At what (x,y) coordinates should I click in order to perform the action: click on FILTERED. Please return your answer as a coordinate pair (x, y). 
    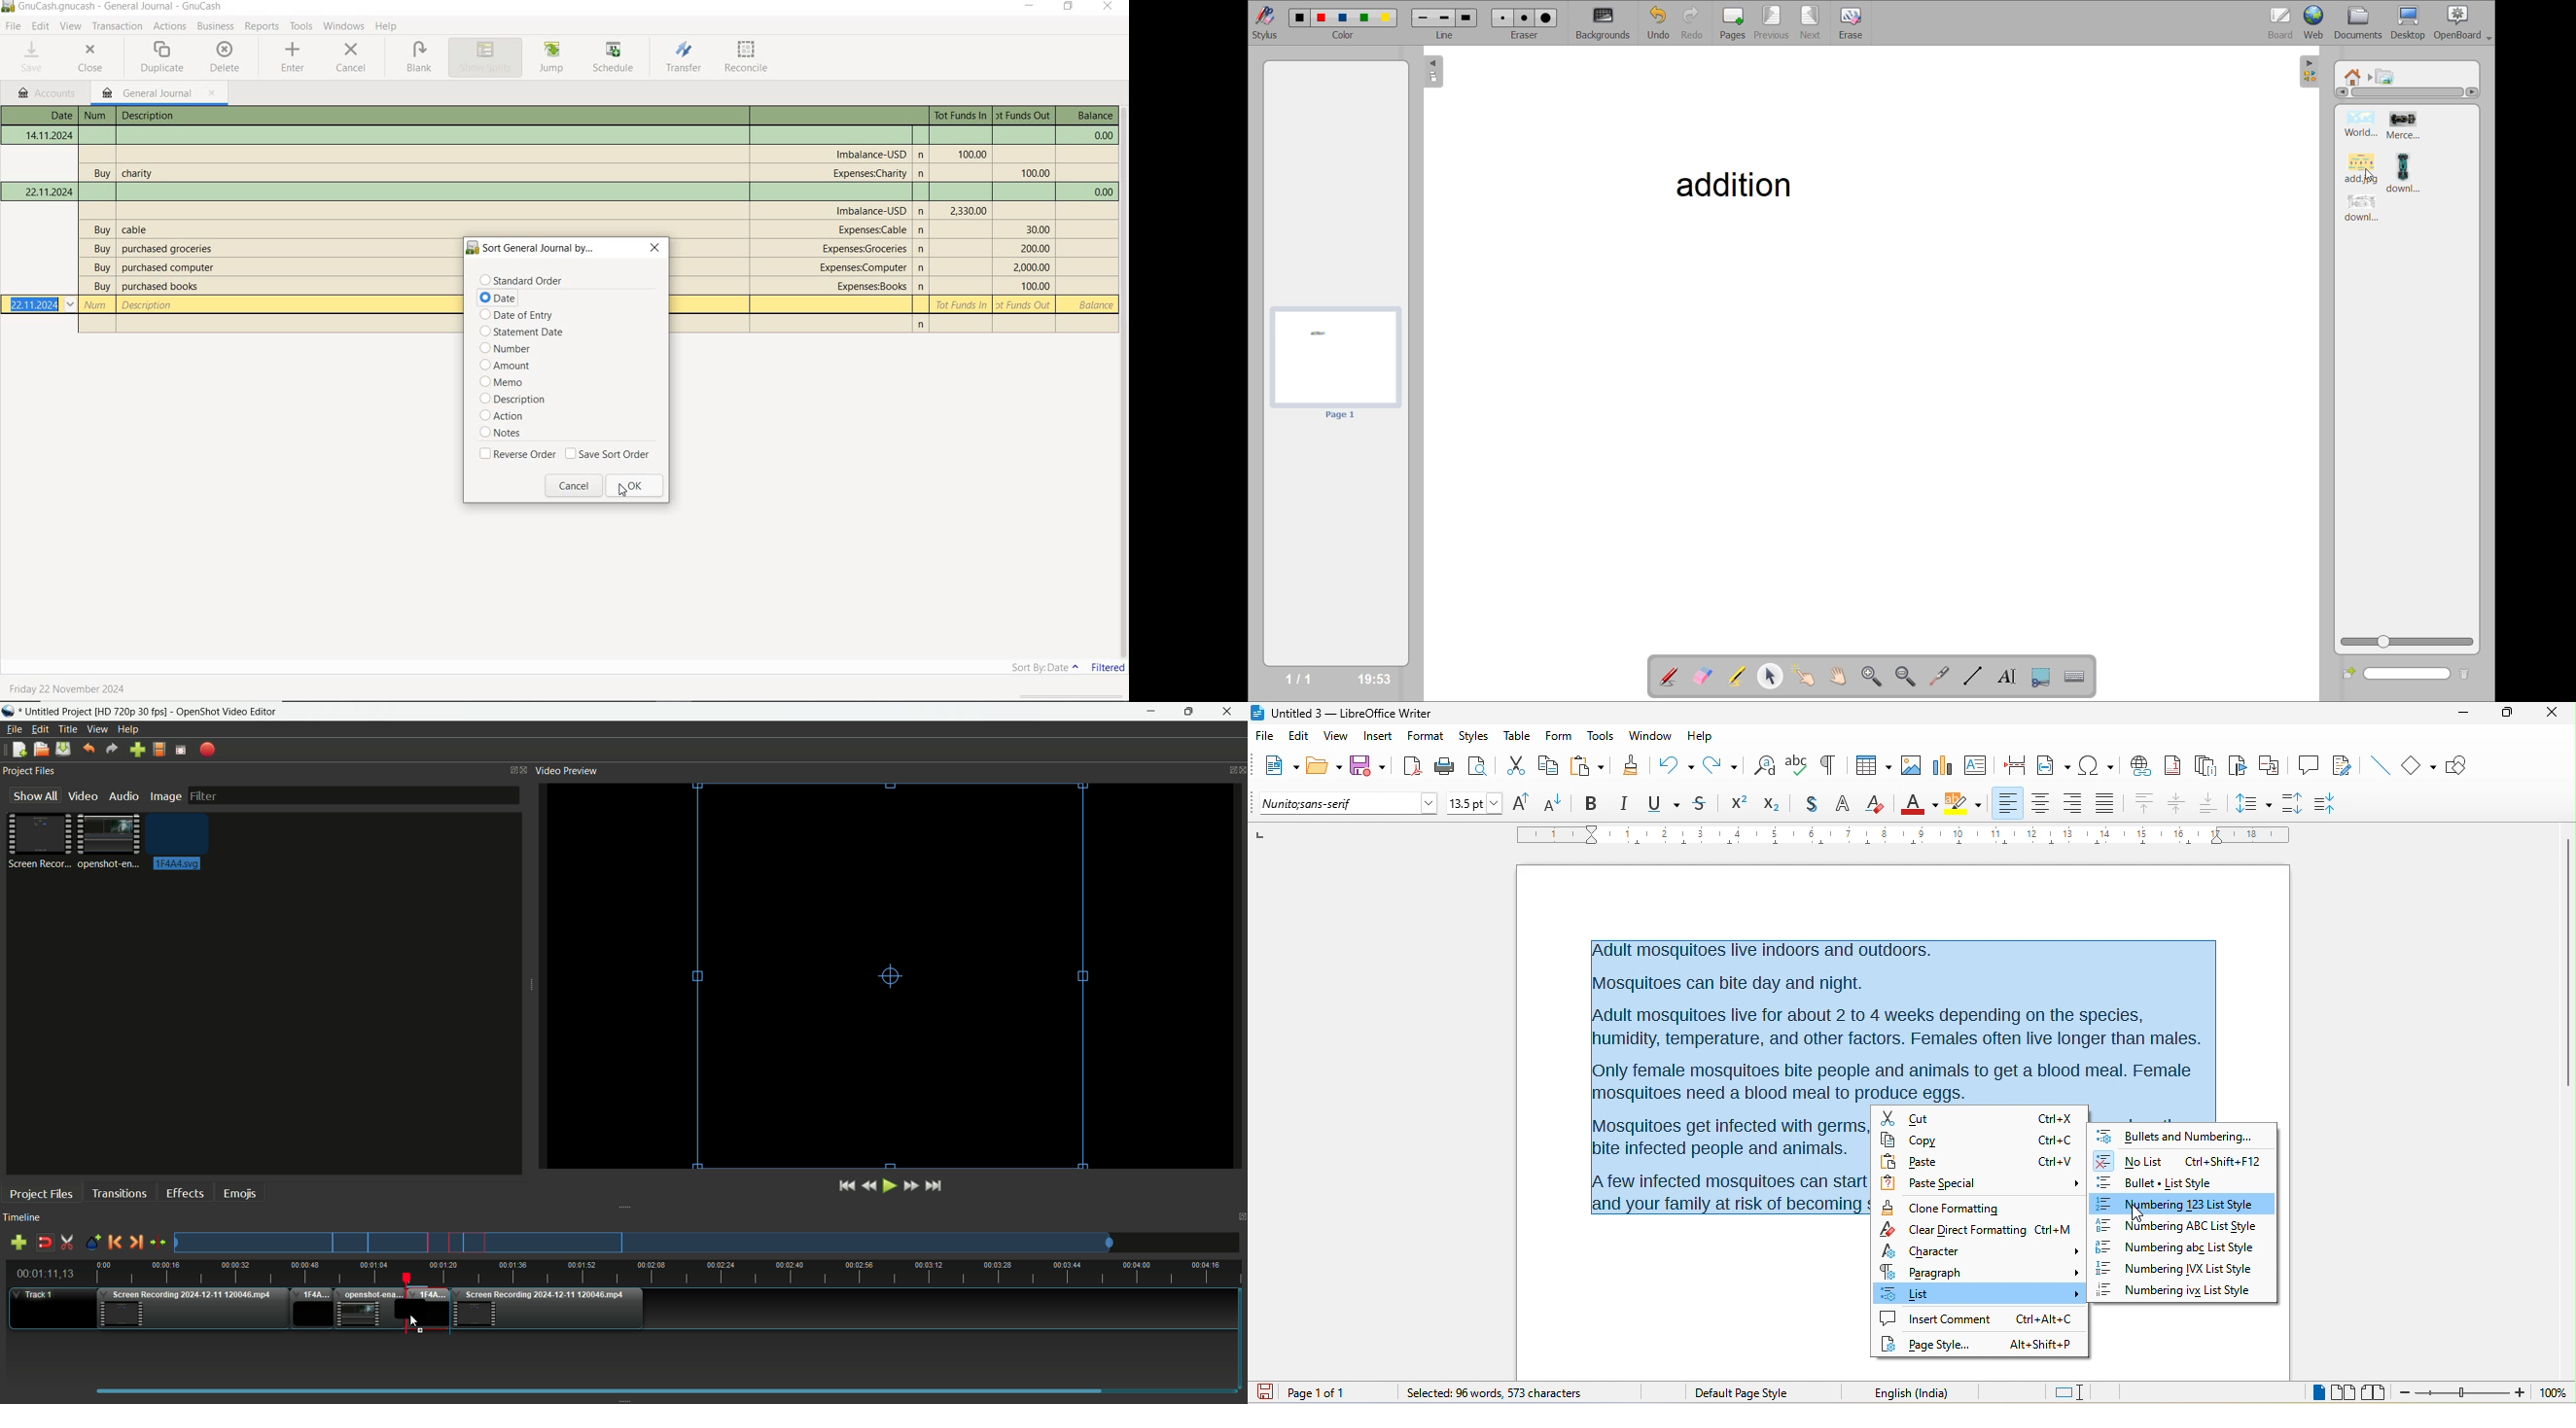
    Looking at the image, I should click on (1107, 671).